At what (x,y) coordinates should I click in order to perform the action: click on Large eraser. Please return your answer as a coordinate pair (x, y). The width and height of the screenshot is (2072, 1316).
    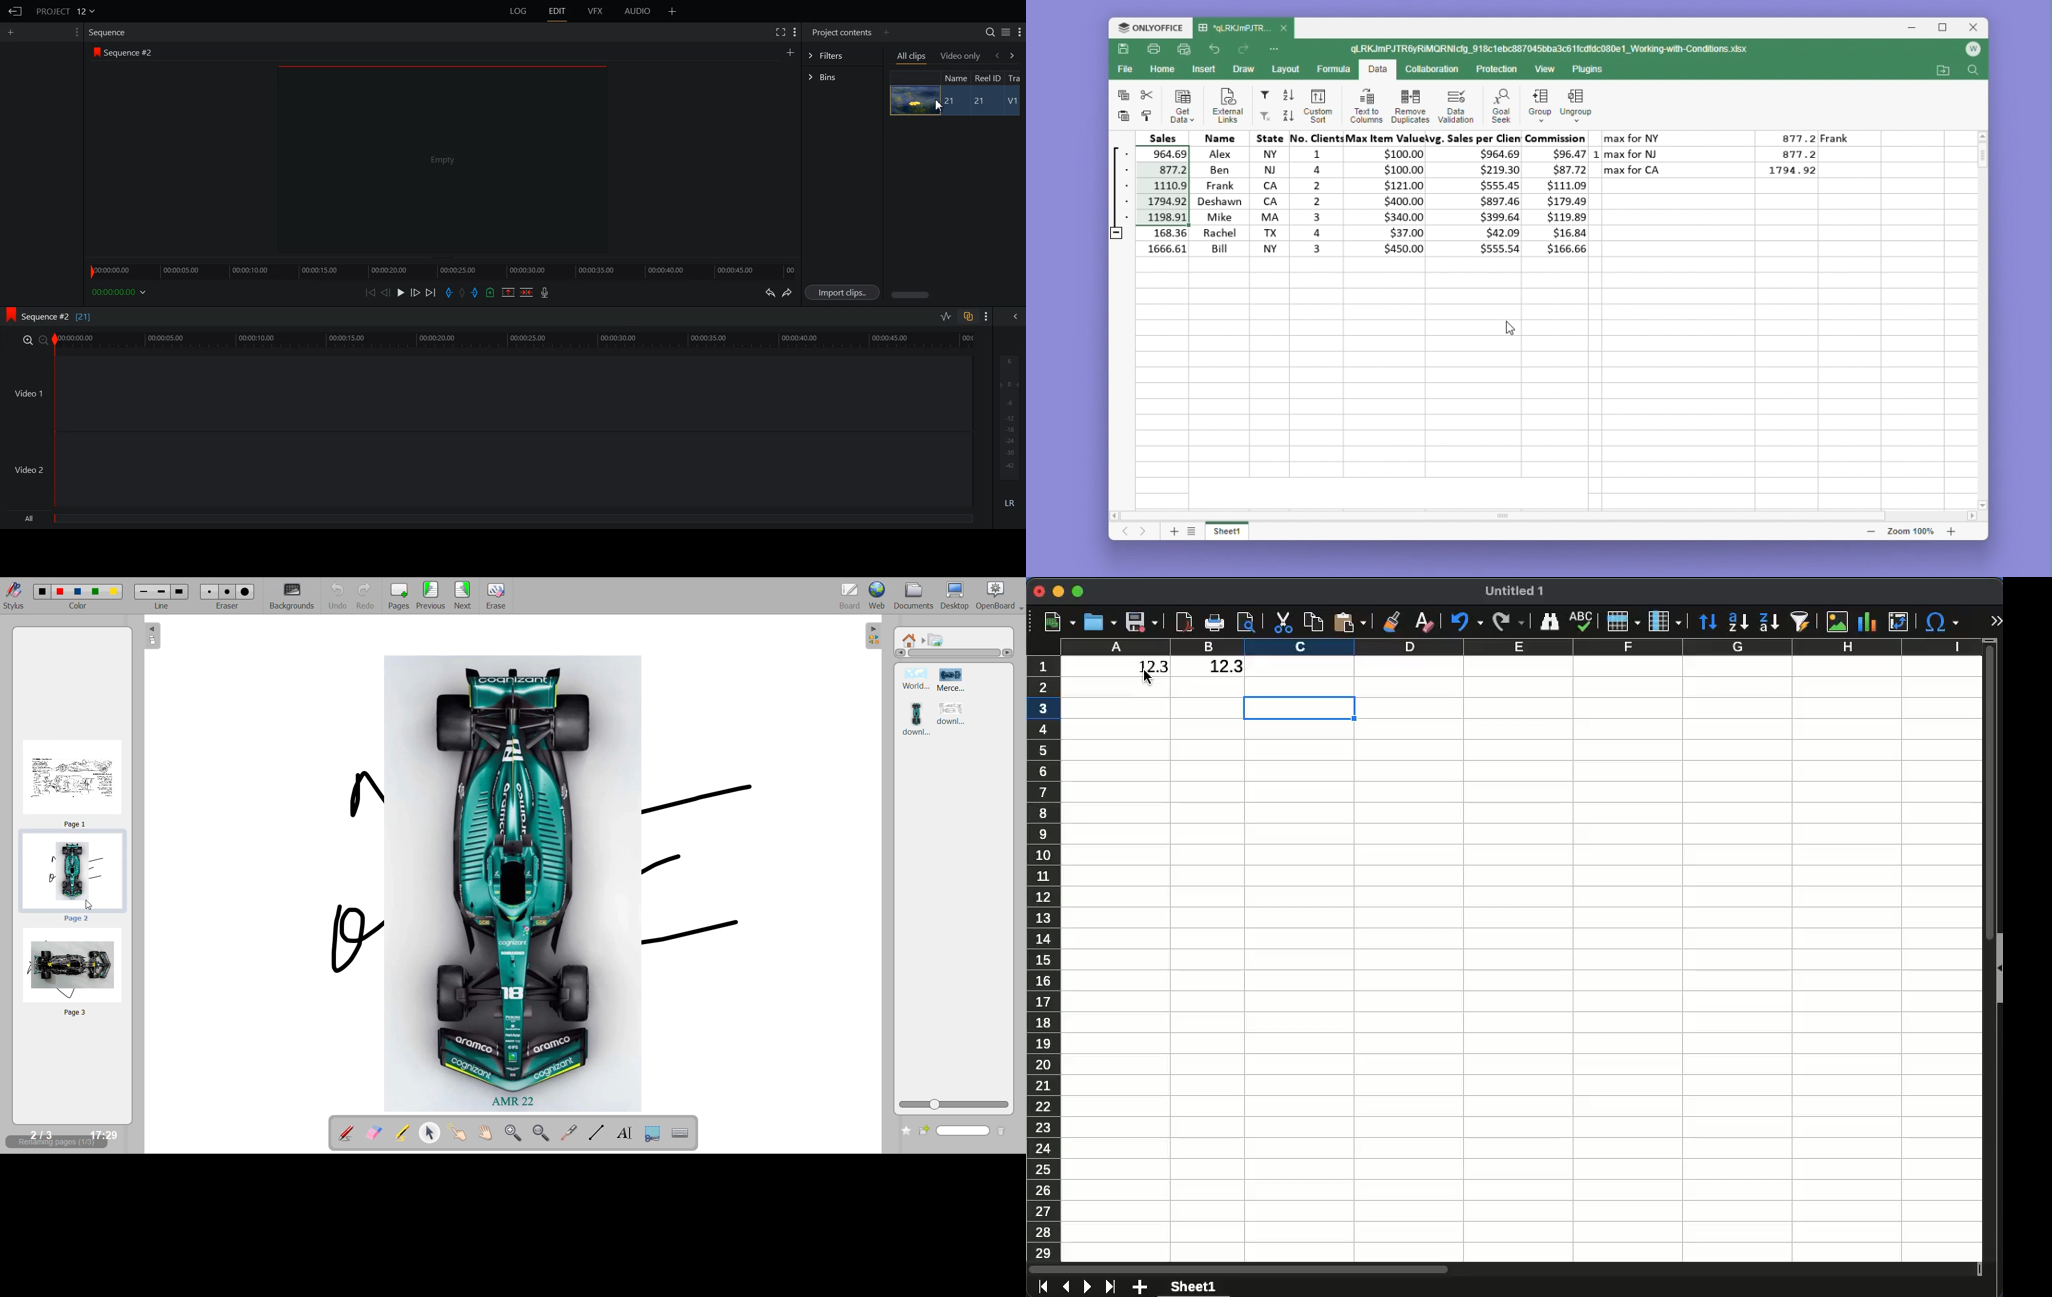
    Looking at the image, I should click on (248, 591).